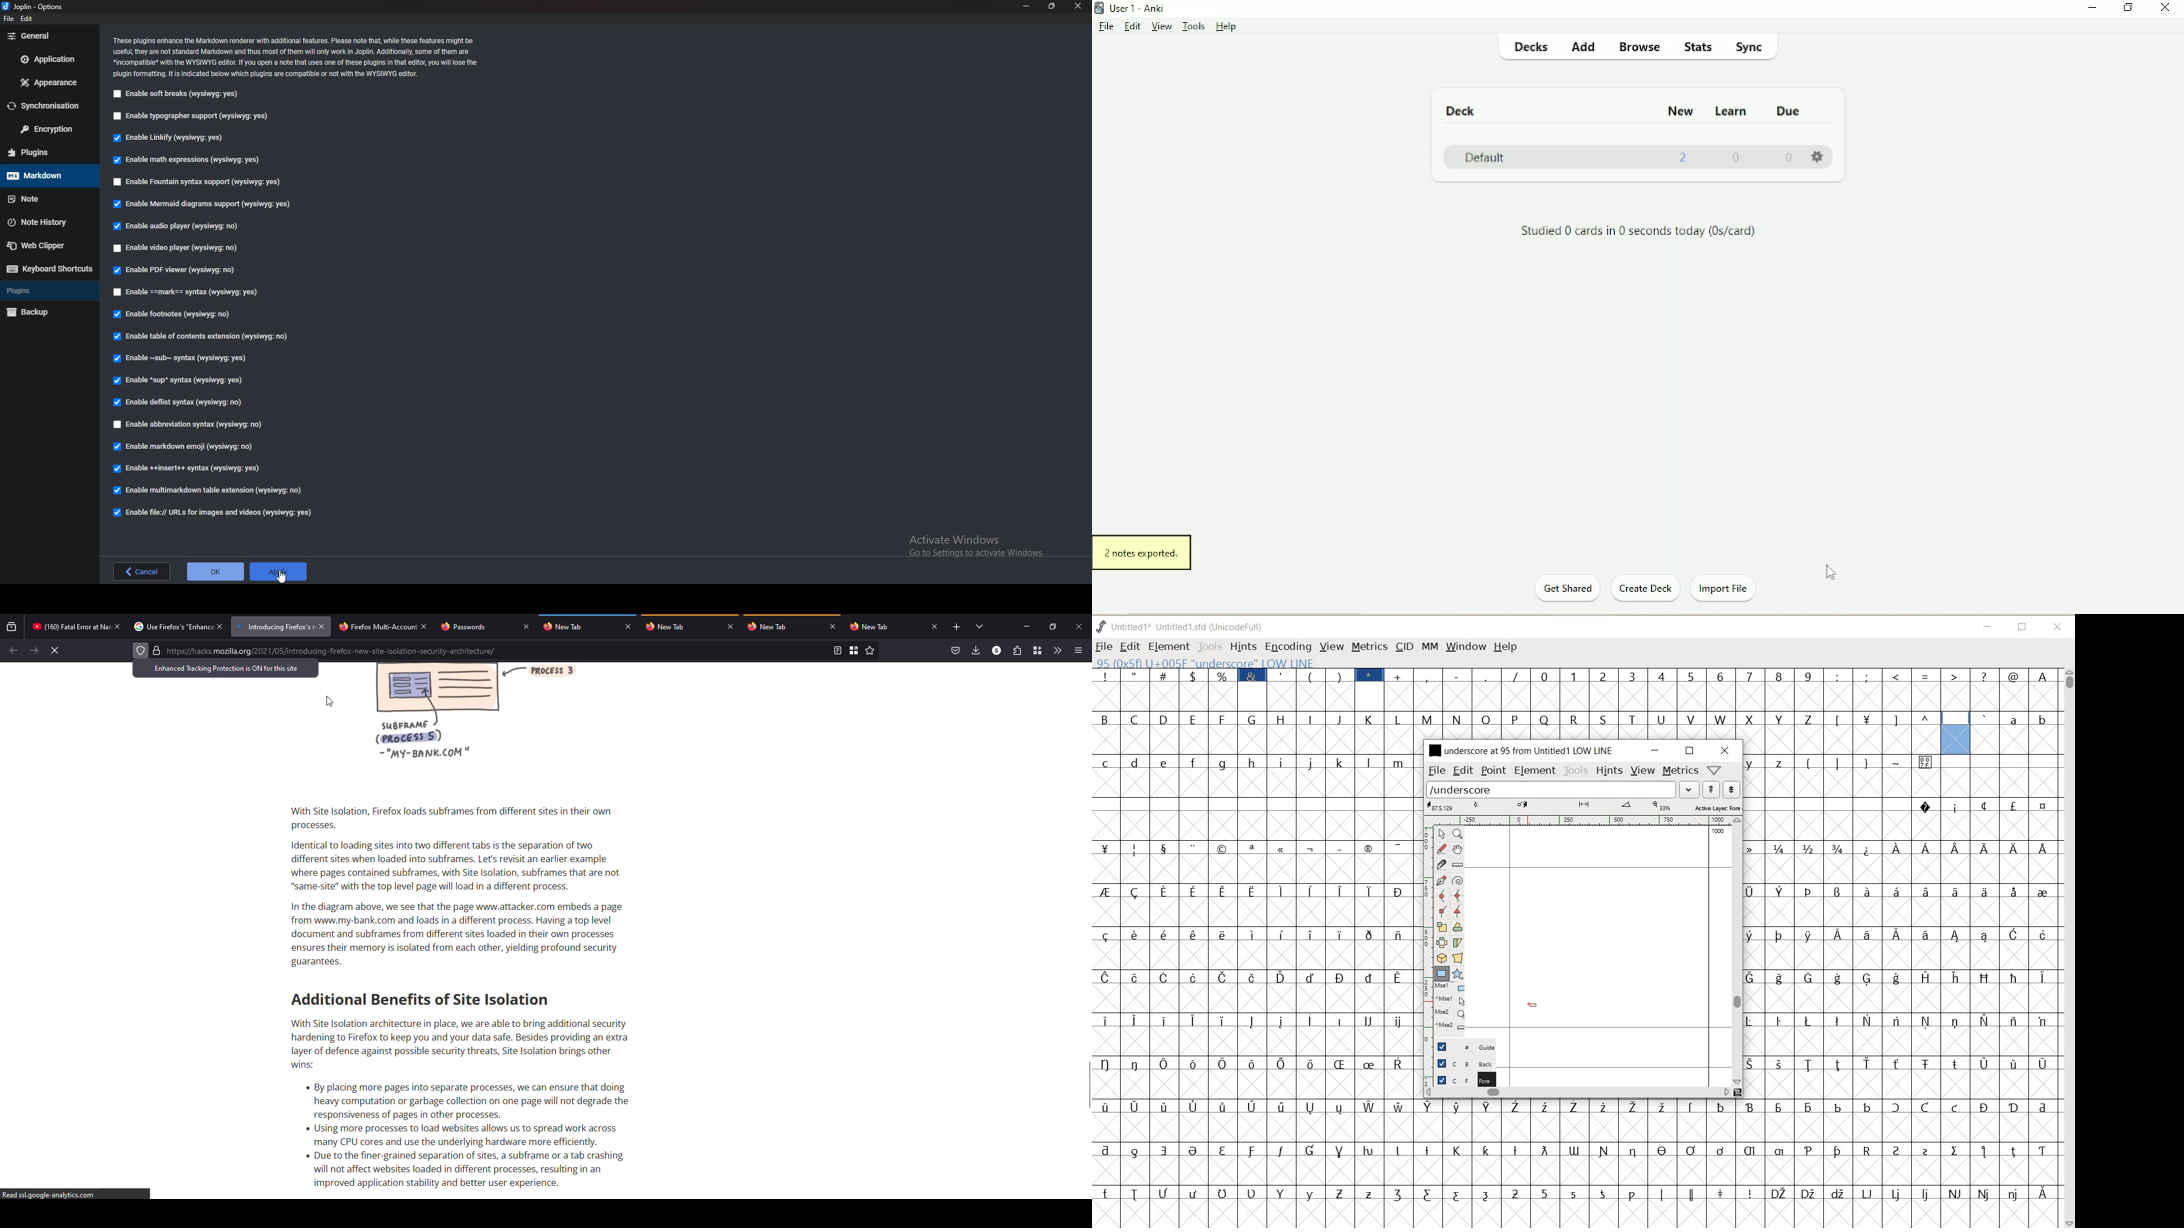 The height and width of the screenshot is (1232, 2184). What do you see at coordinates (1101, 626) in the screenshot?
I see `FONTFORGE` at bounding box center [1101, 626].